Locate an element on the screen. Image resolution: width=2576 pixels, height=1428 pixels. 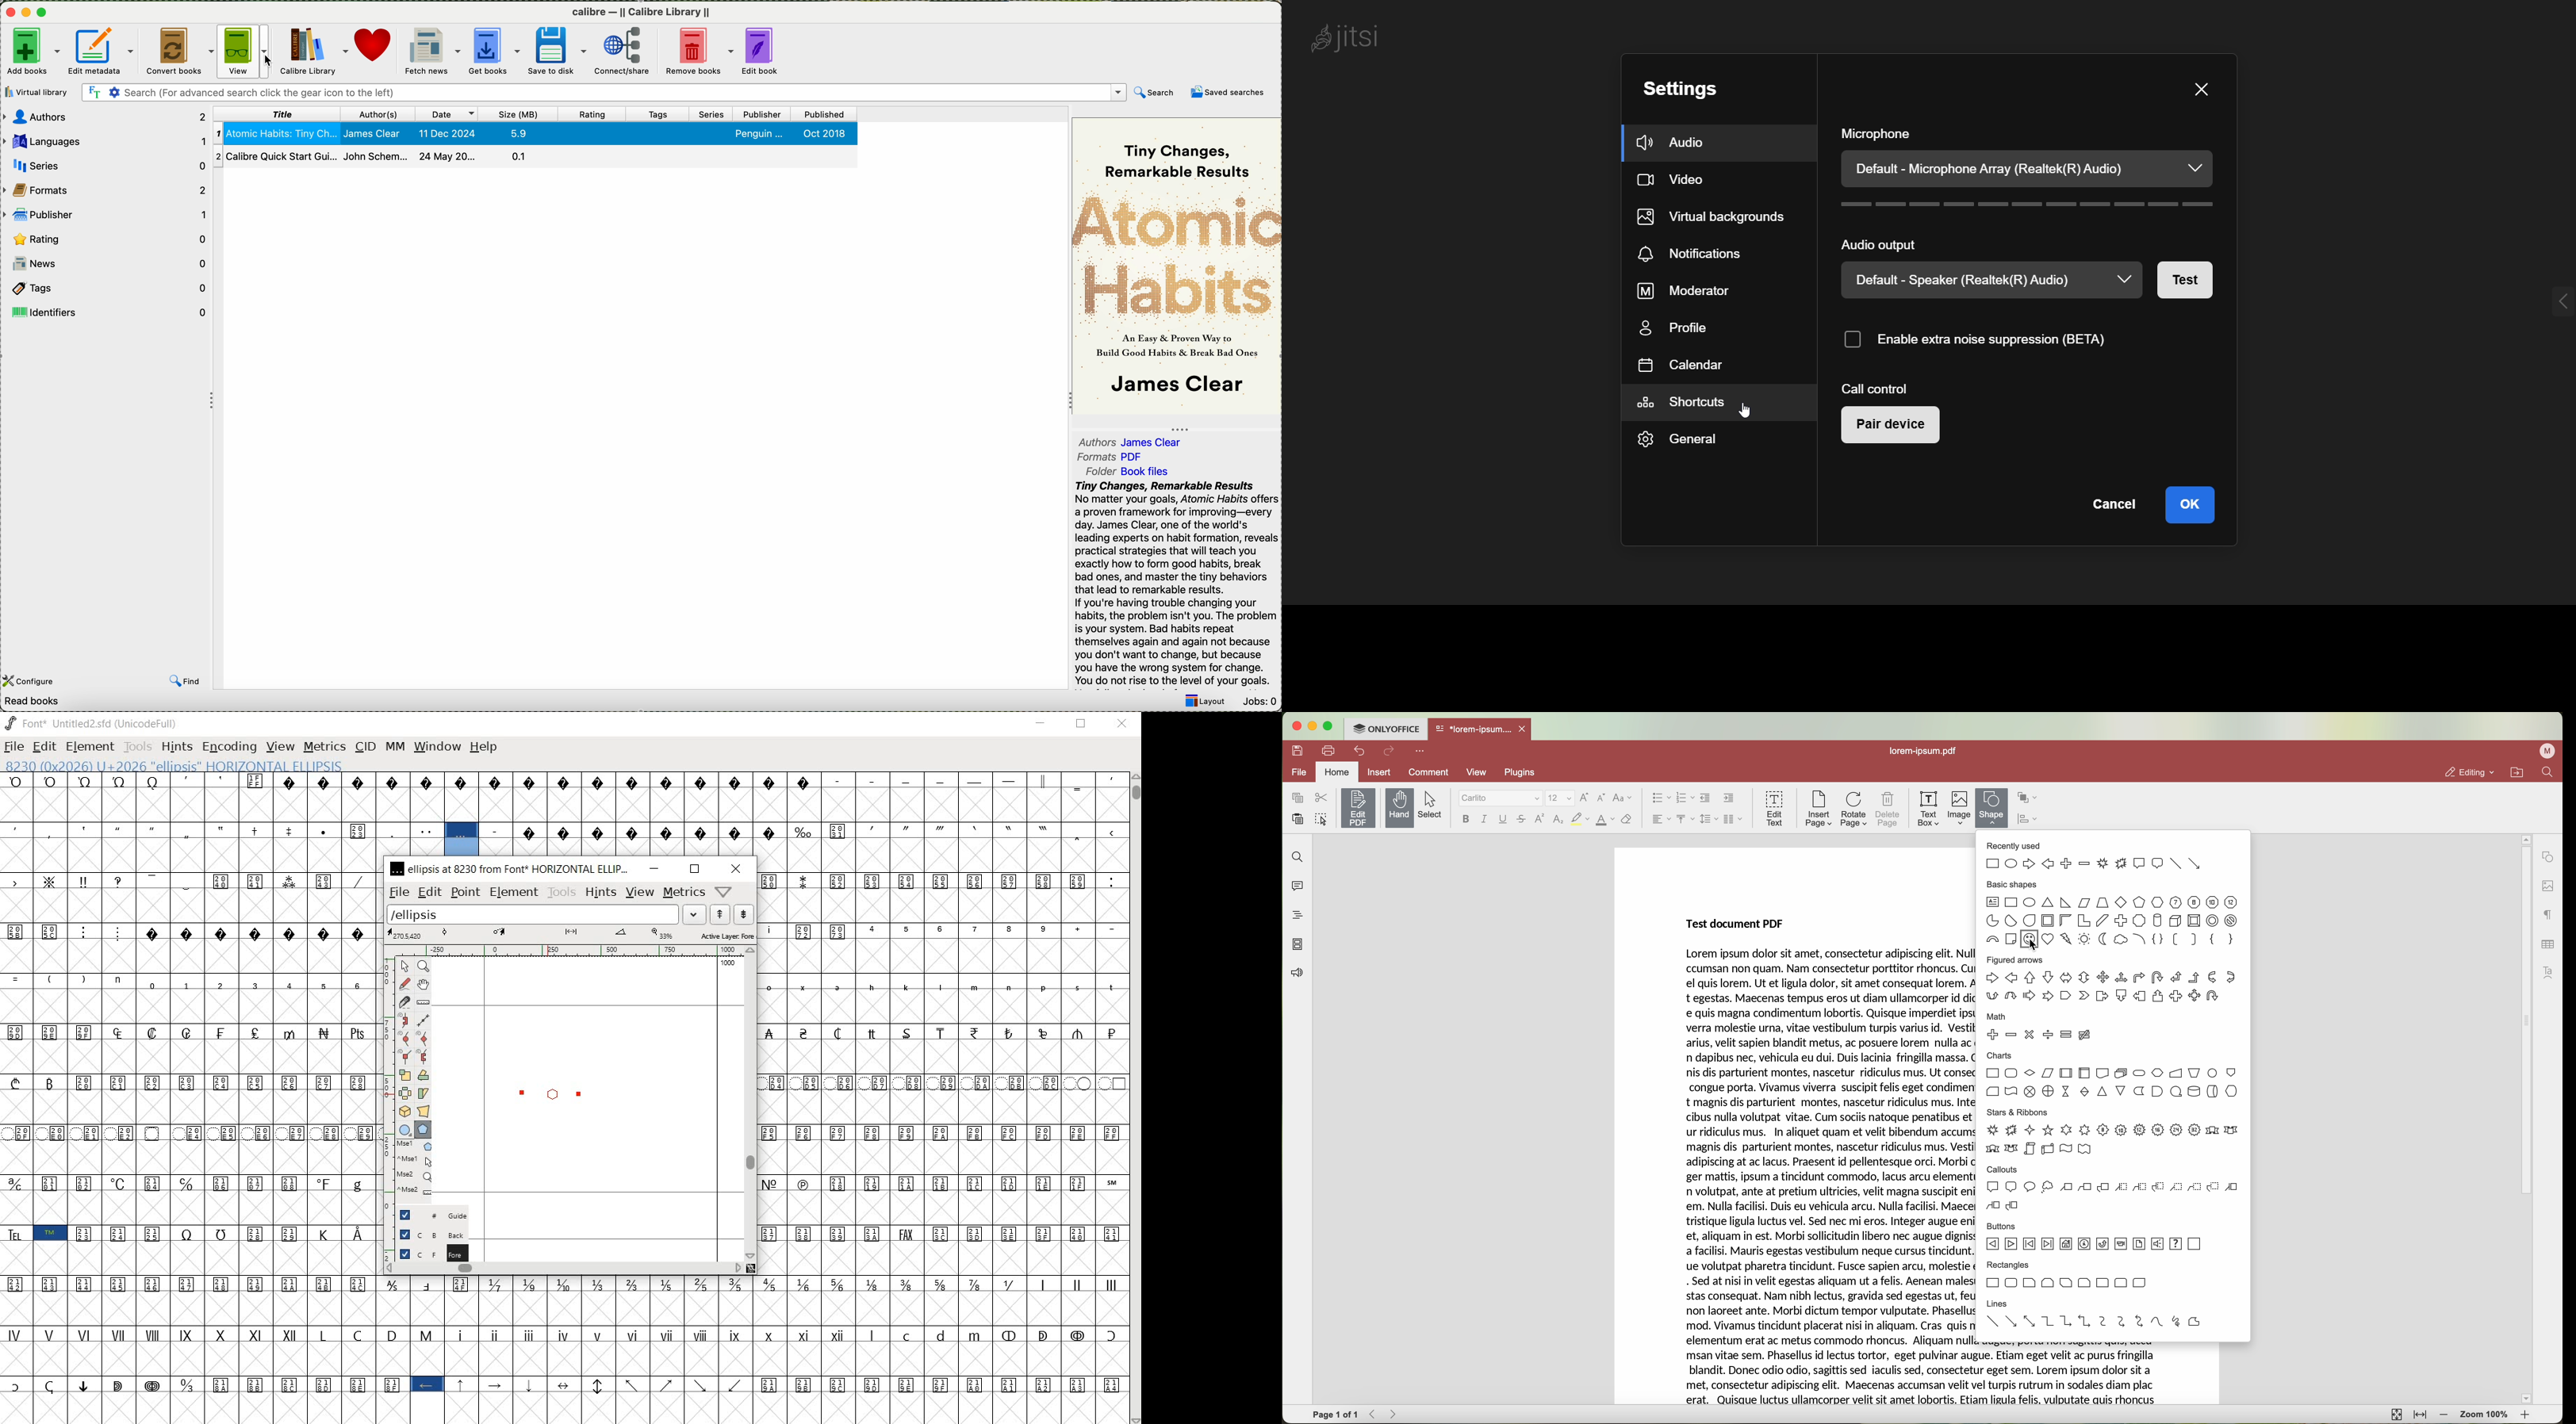
figured arrows is located at coordinates (2109, 982).